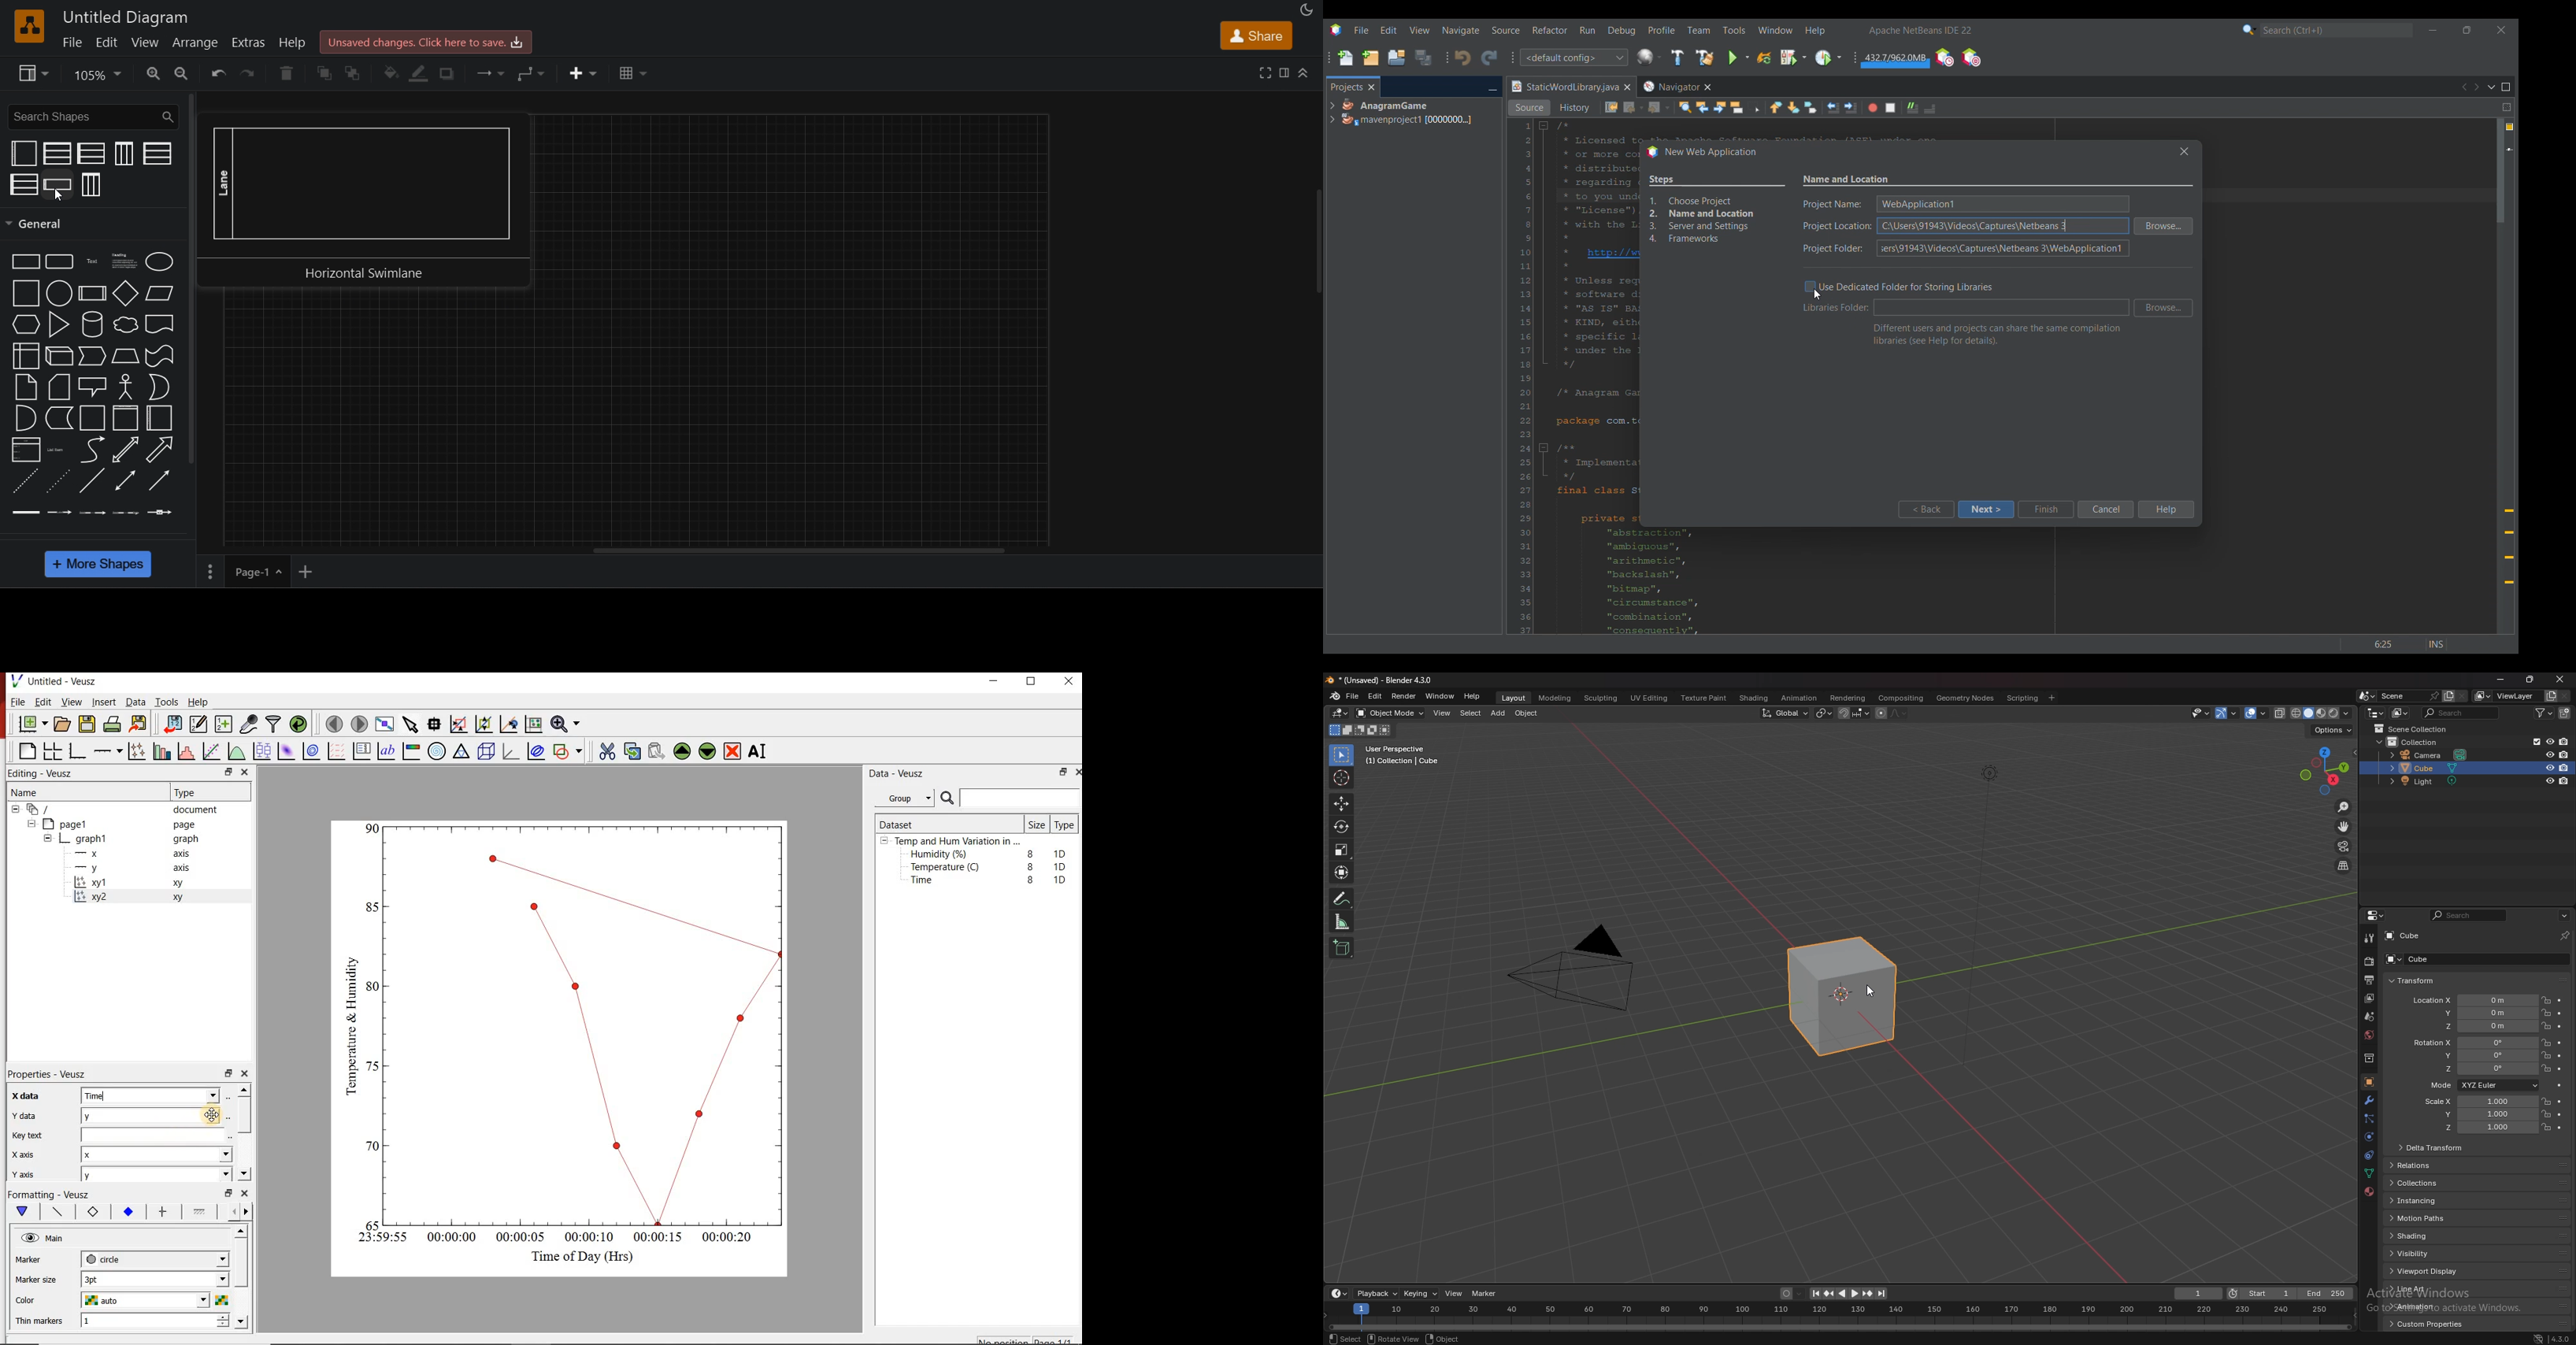  Describe the element at coordinates (2325, 768) in the screenshot. I see `use a preset viewport` at that location.